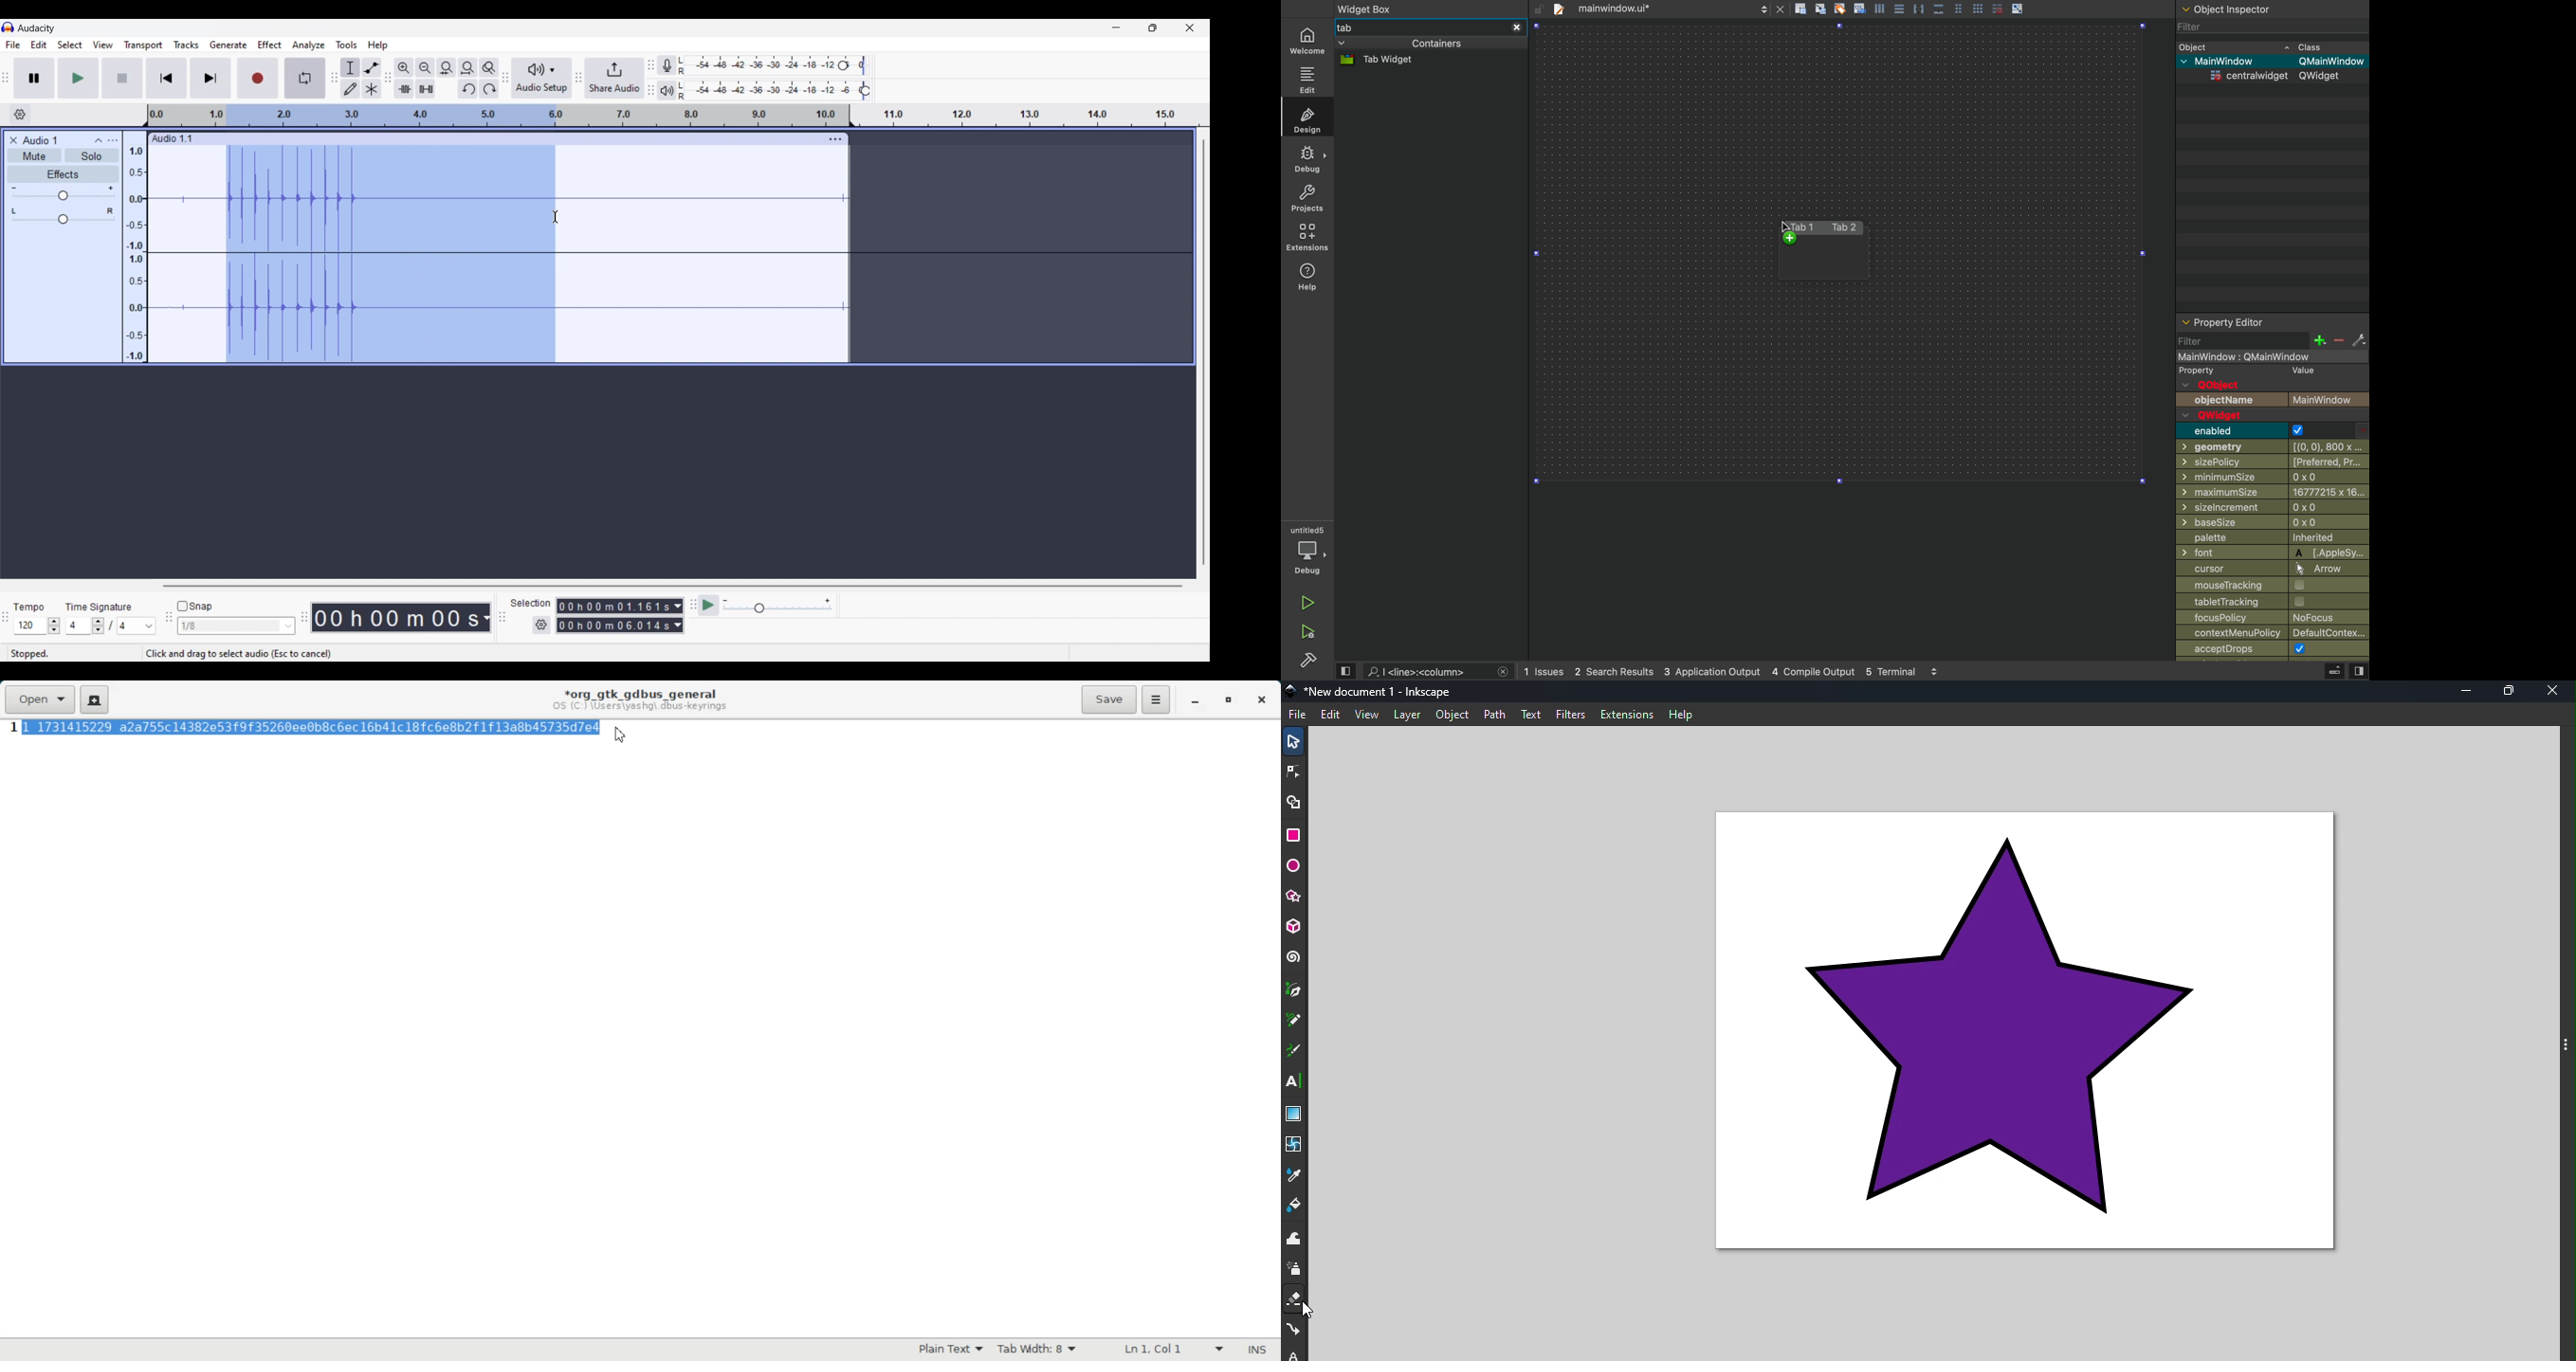 This screenshot has width=2576, height=1372. I want to click on Collapse, so click(98, 141).